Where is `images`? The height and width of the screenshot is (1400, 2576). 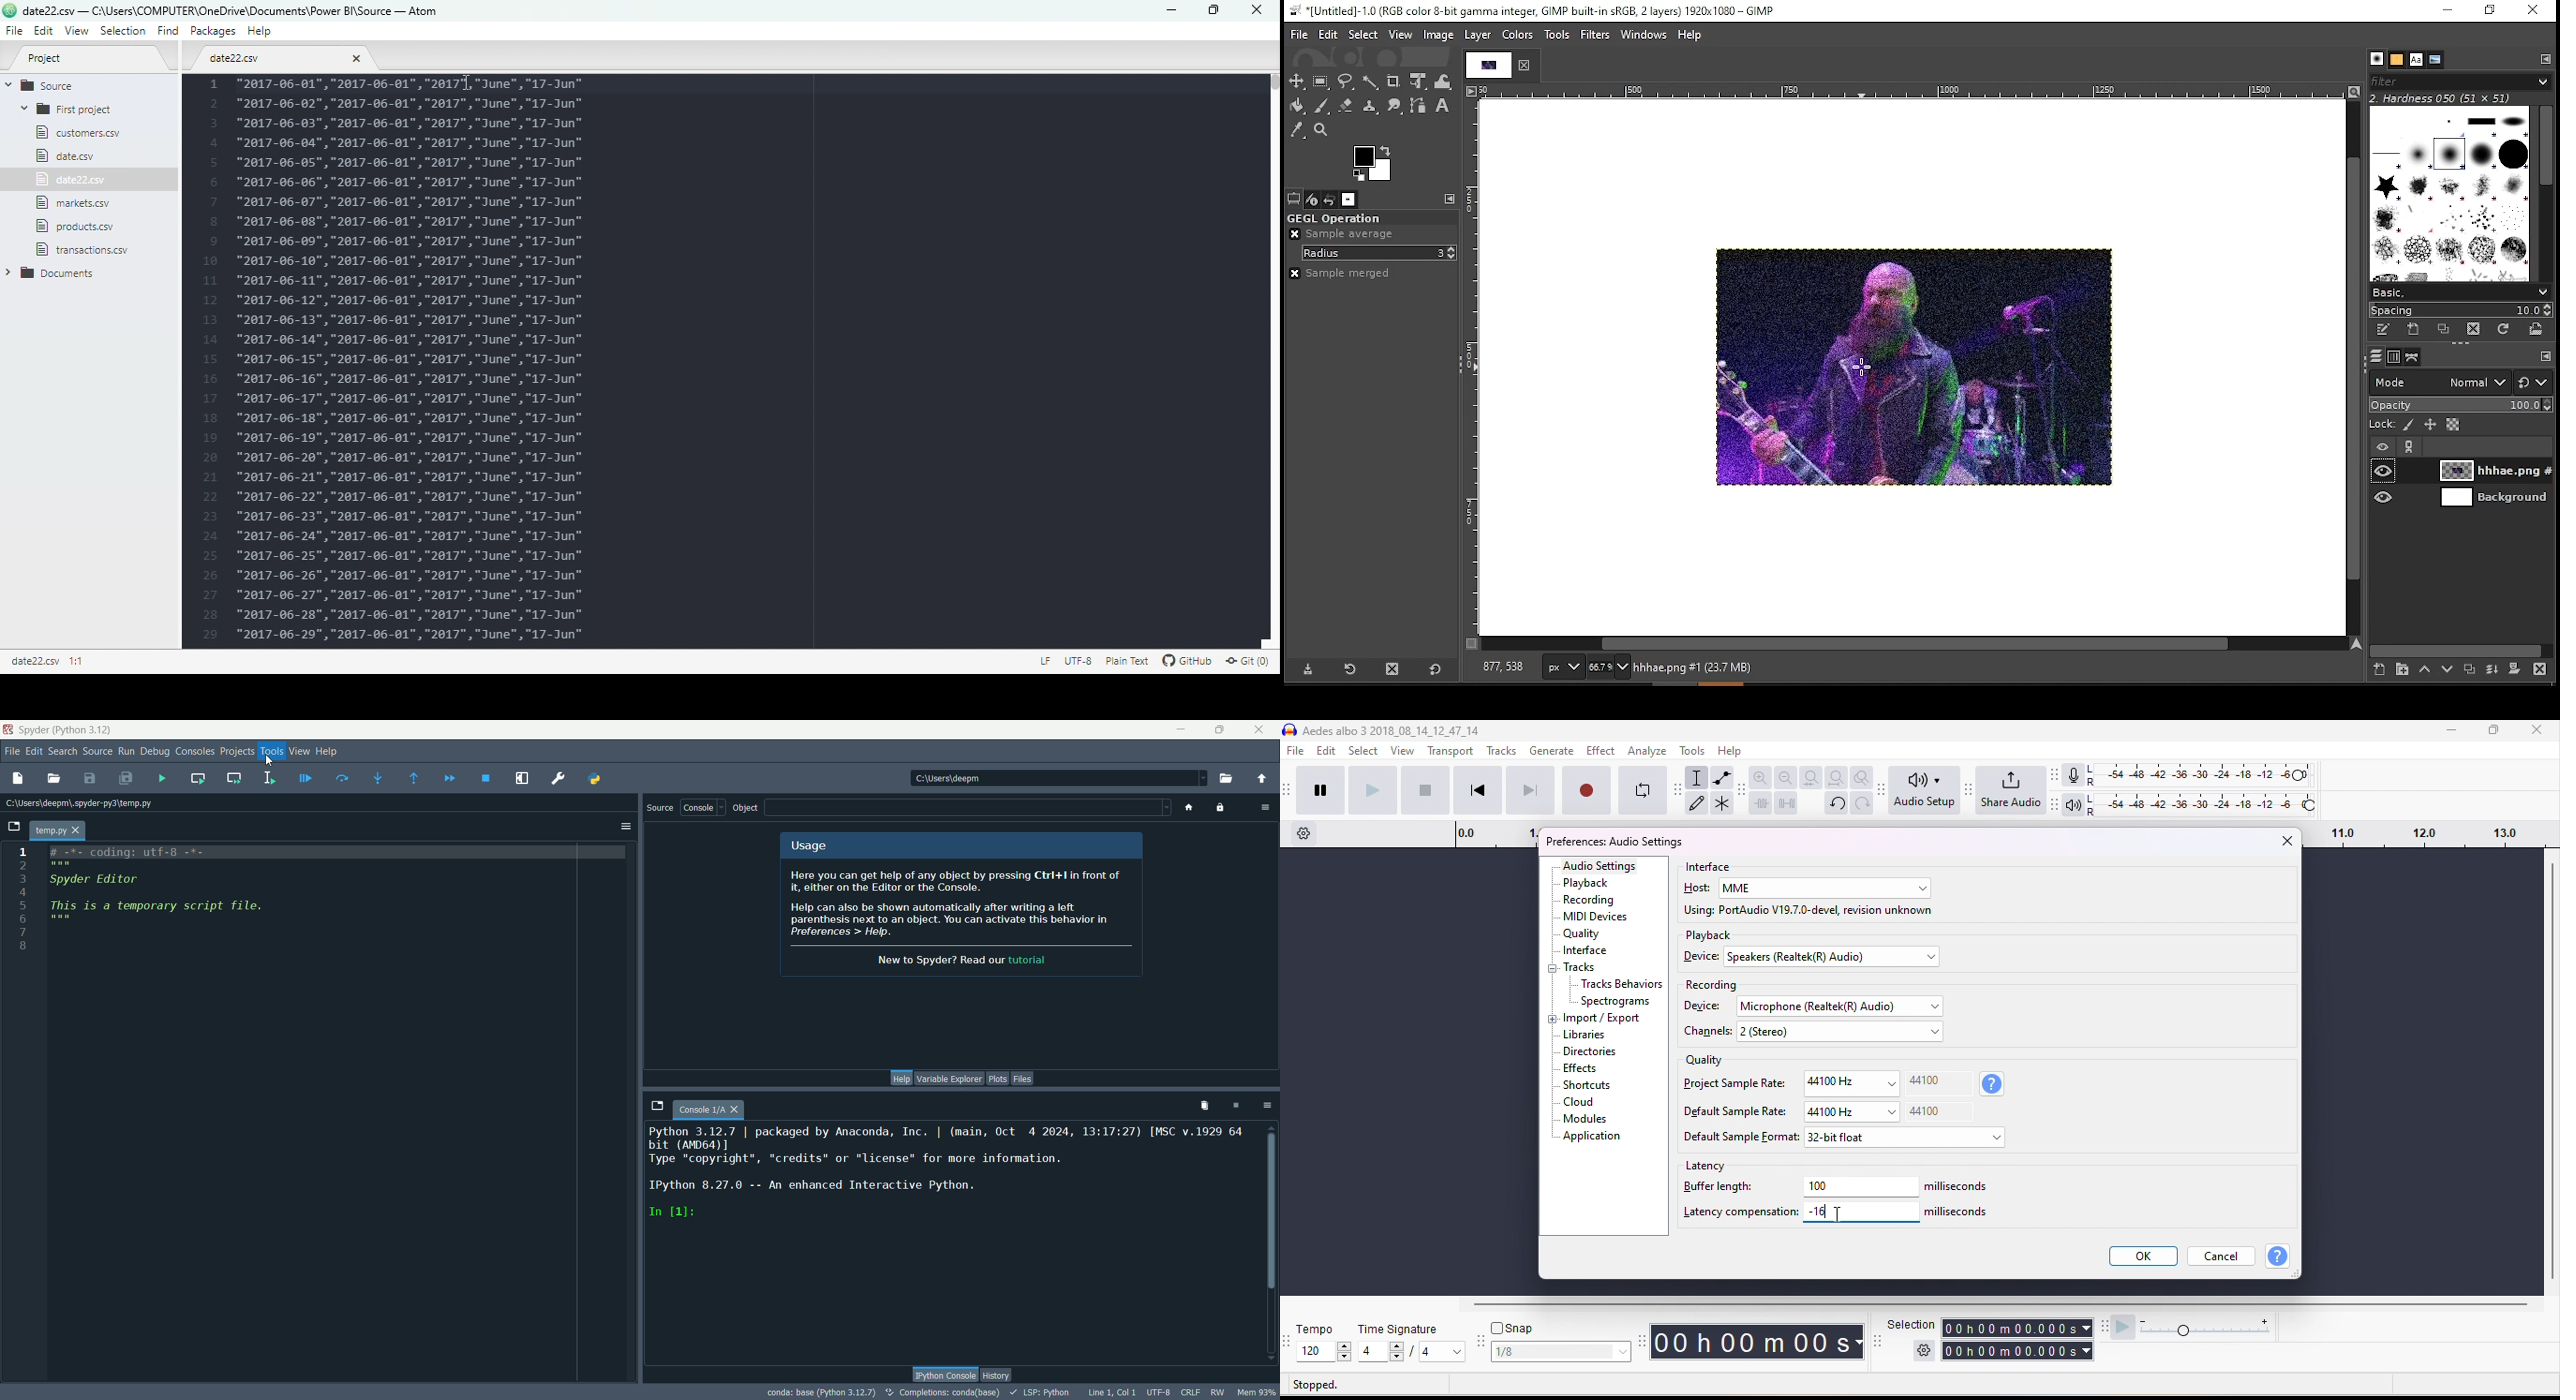 images is located at coordinates (1349, 199).